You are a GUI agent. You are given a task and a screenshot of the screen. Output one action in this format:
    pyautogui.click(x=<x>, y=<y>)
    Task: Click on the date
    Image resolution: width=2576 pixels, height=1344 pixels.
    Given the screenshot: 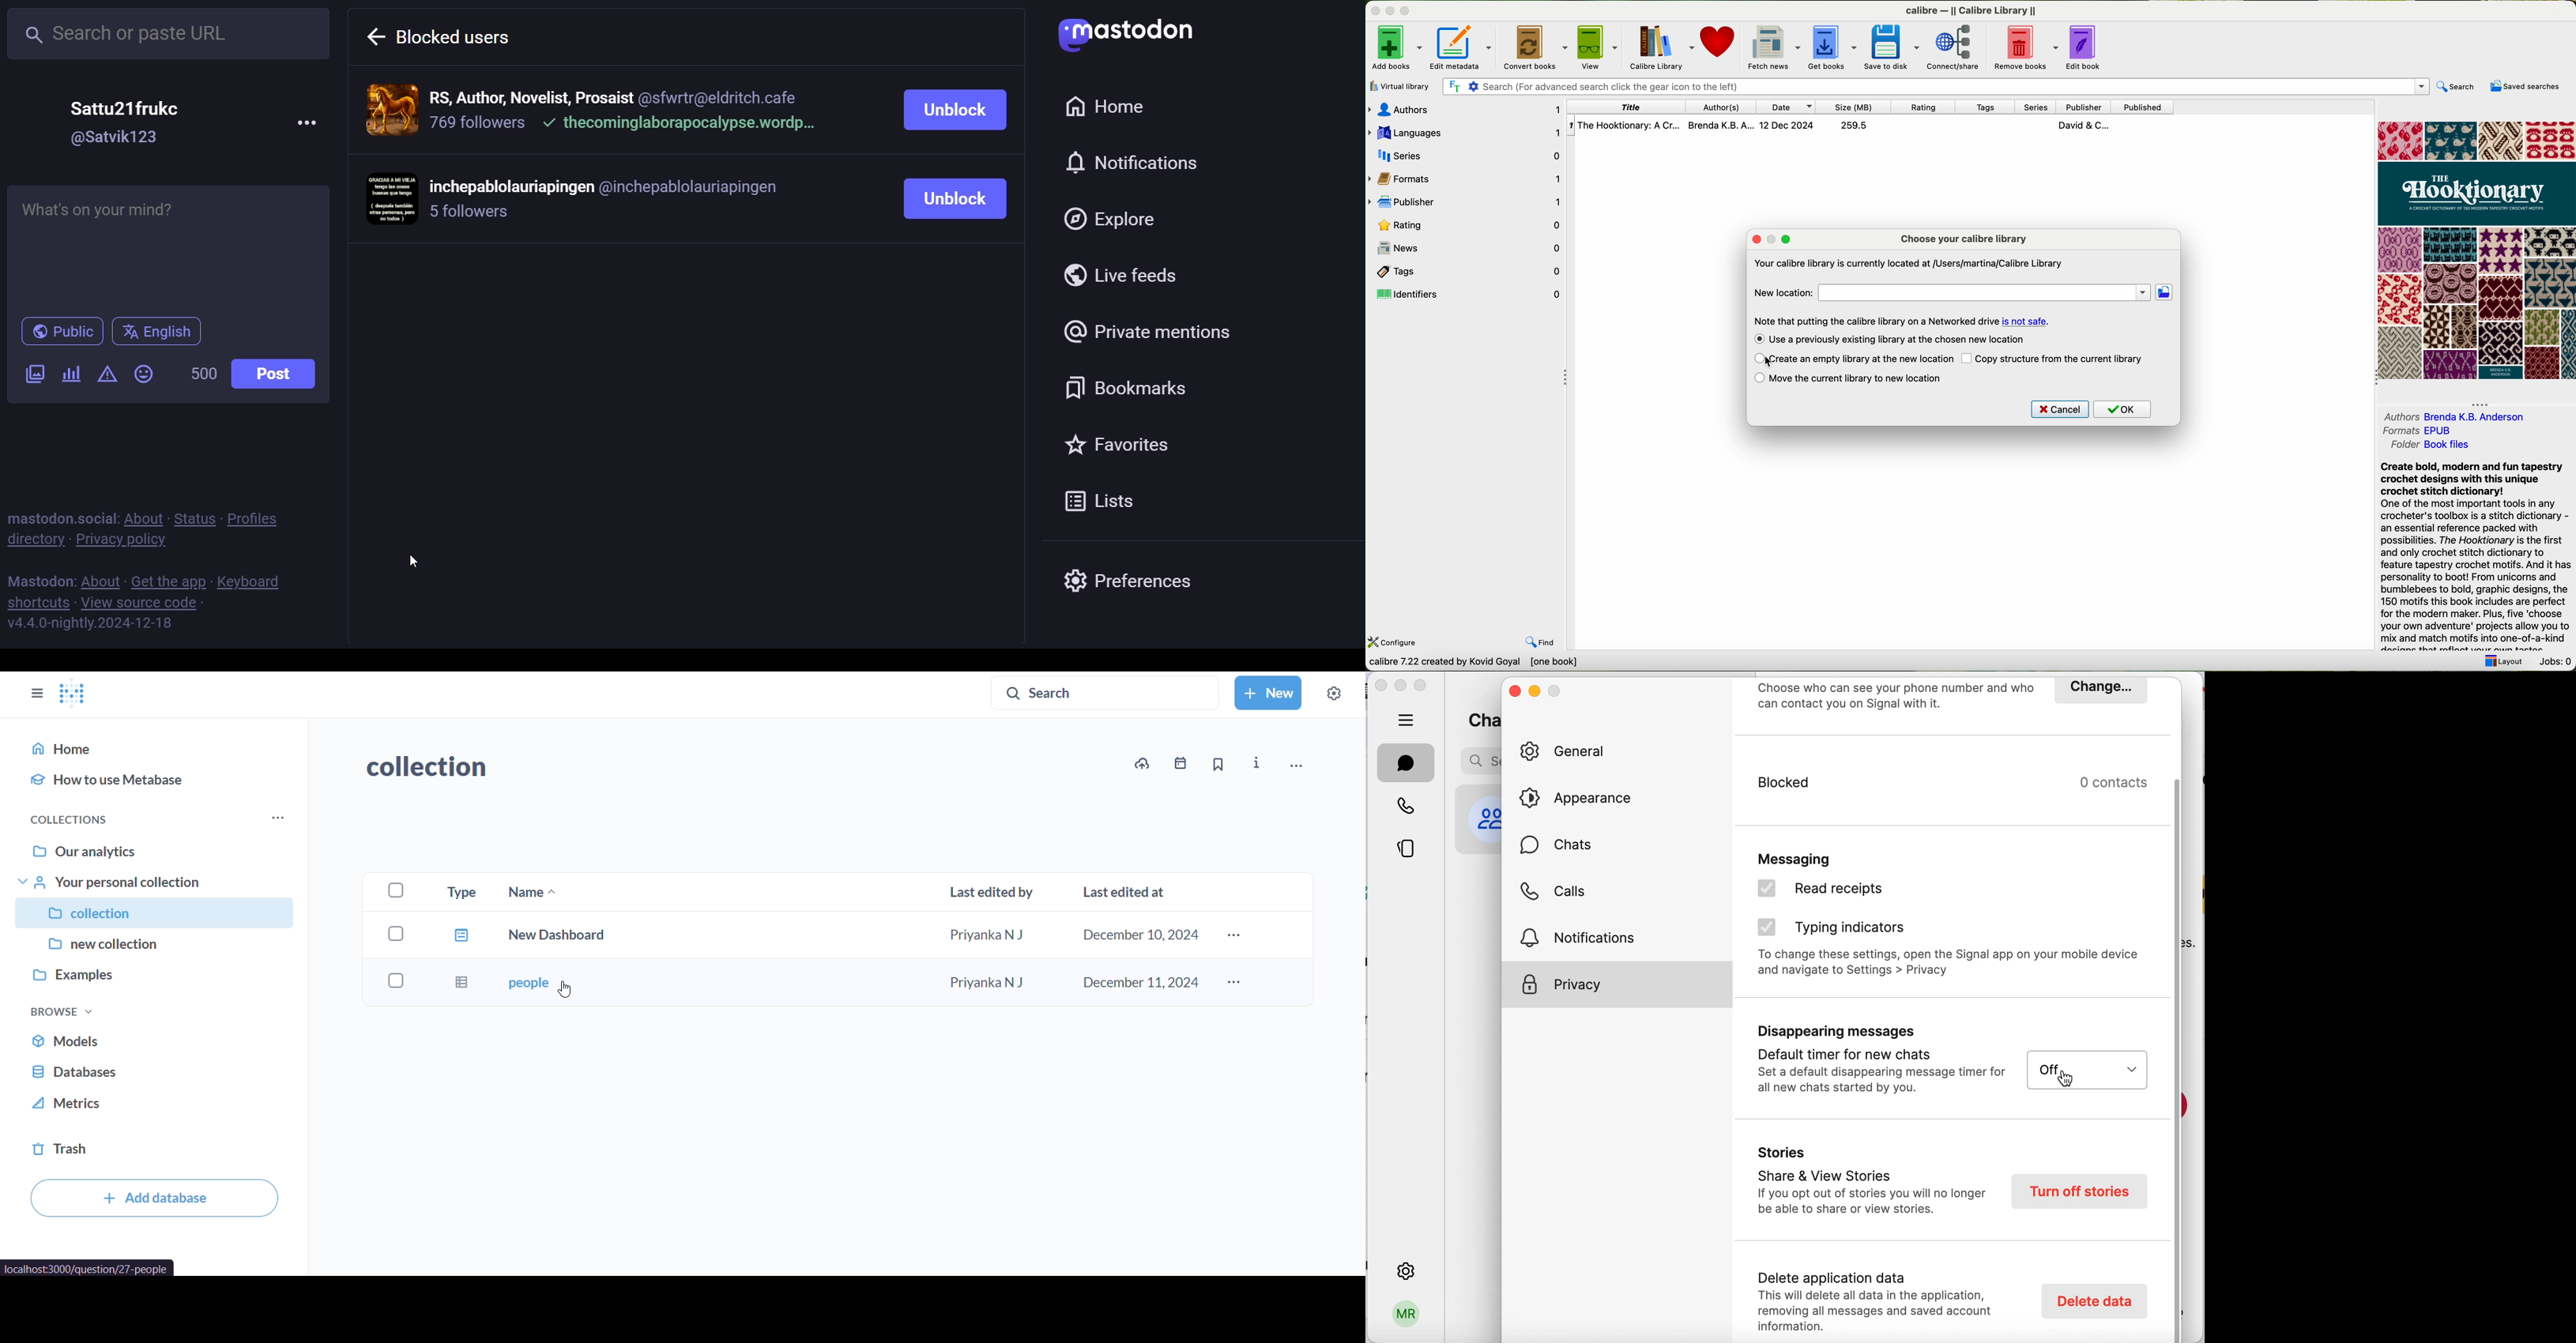 What is the action you would take?
    pyautogui.click(x=1790, y=106)
    